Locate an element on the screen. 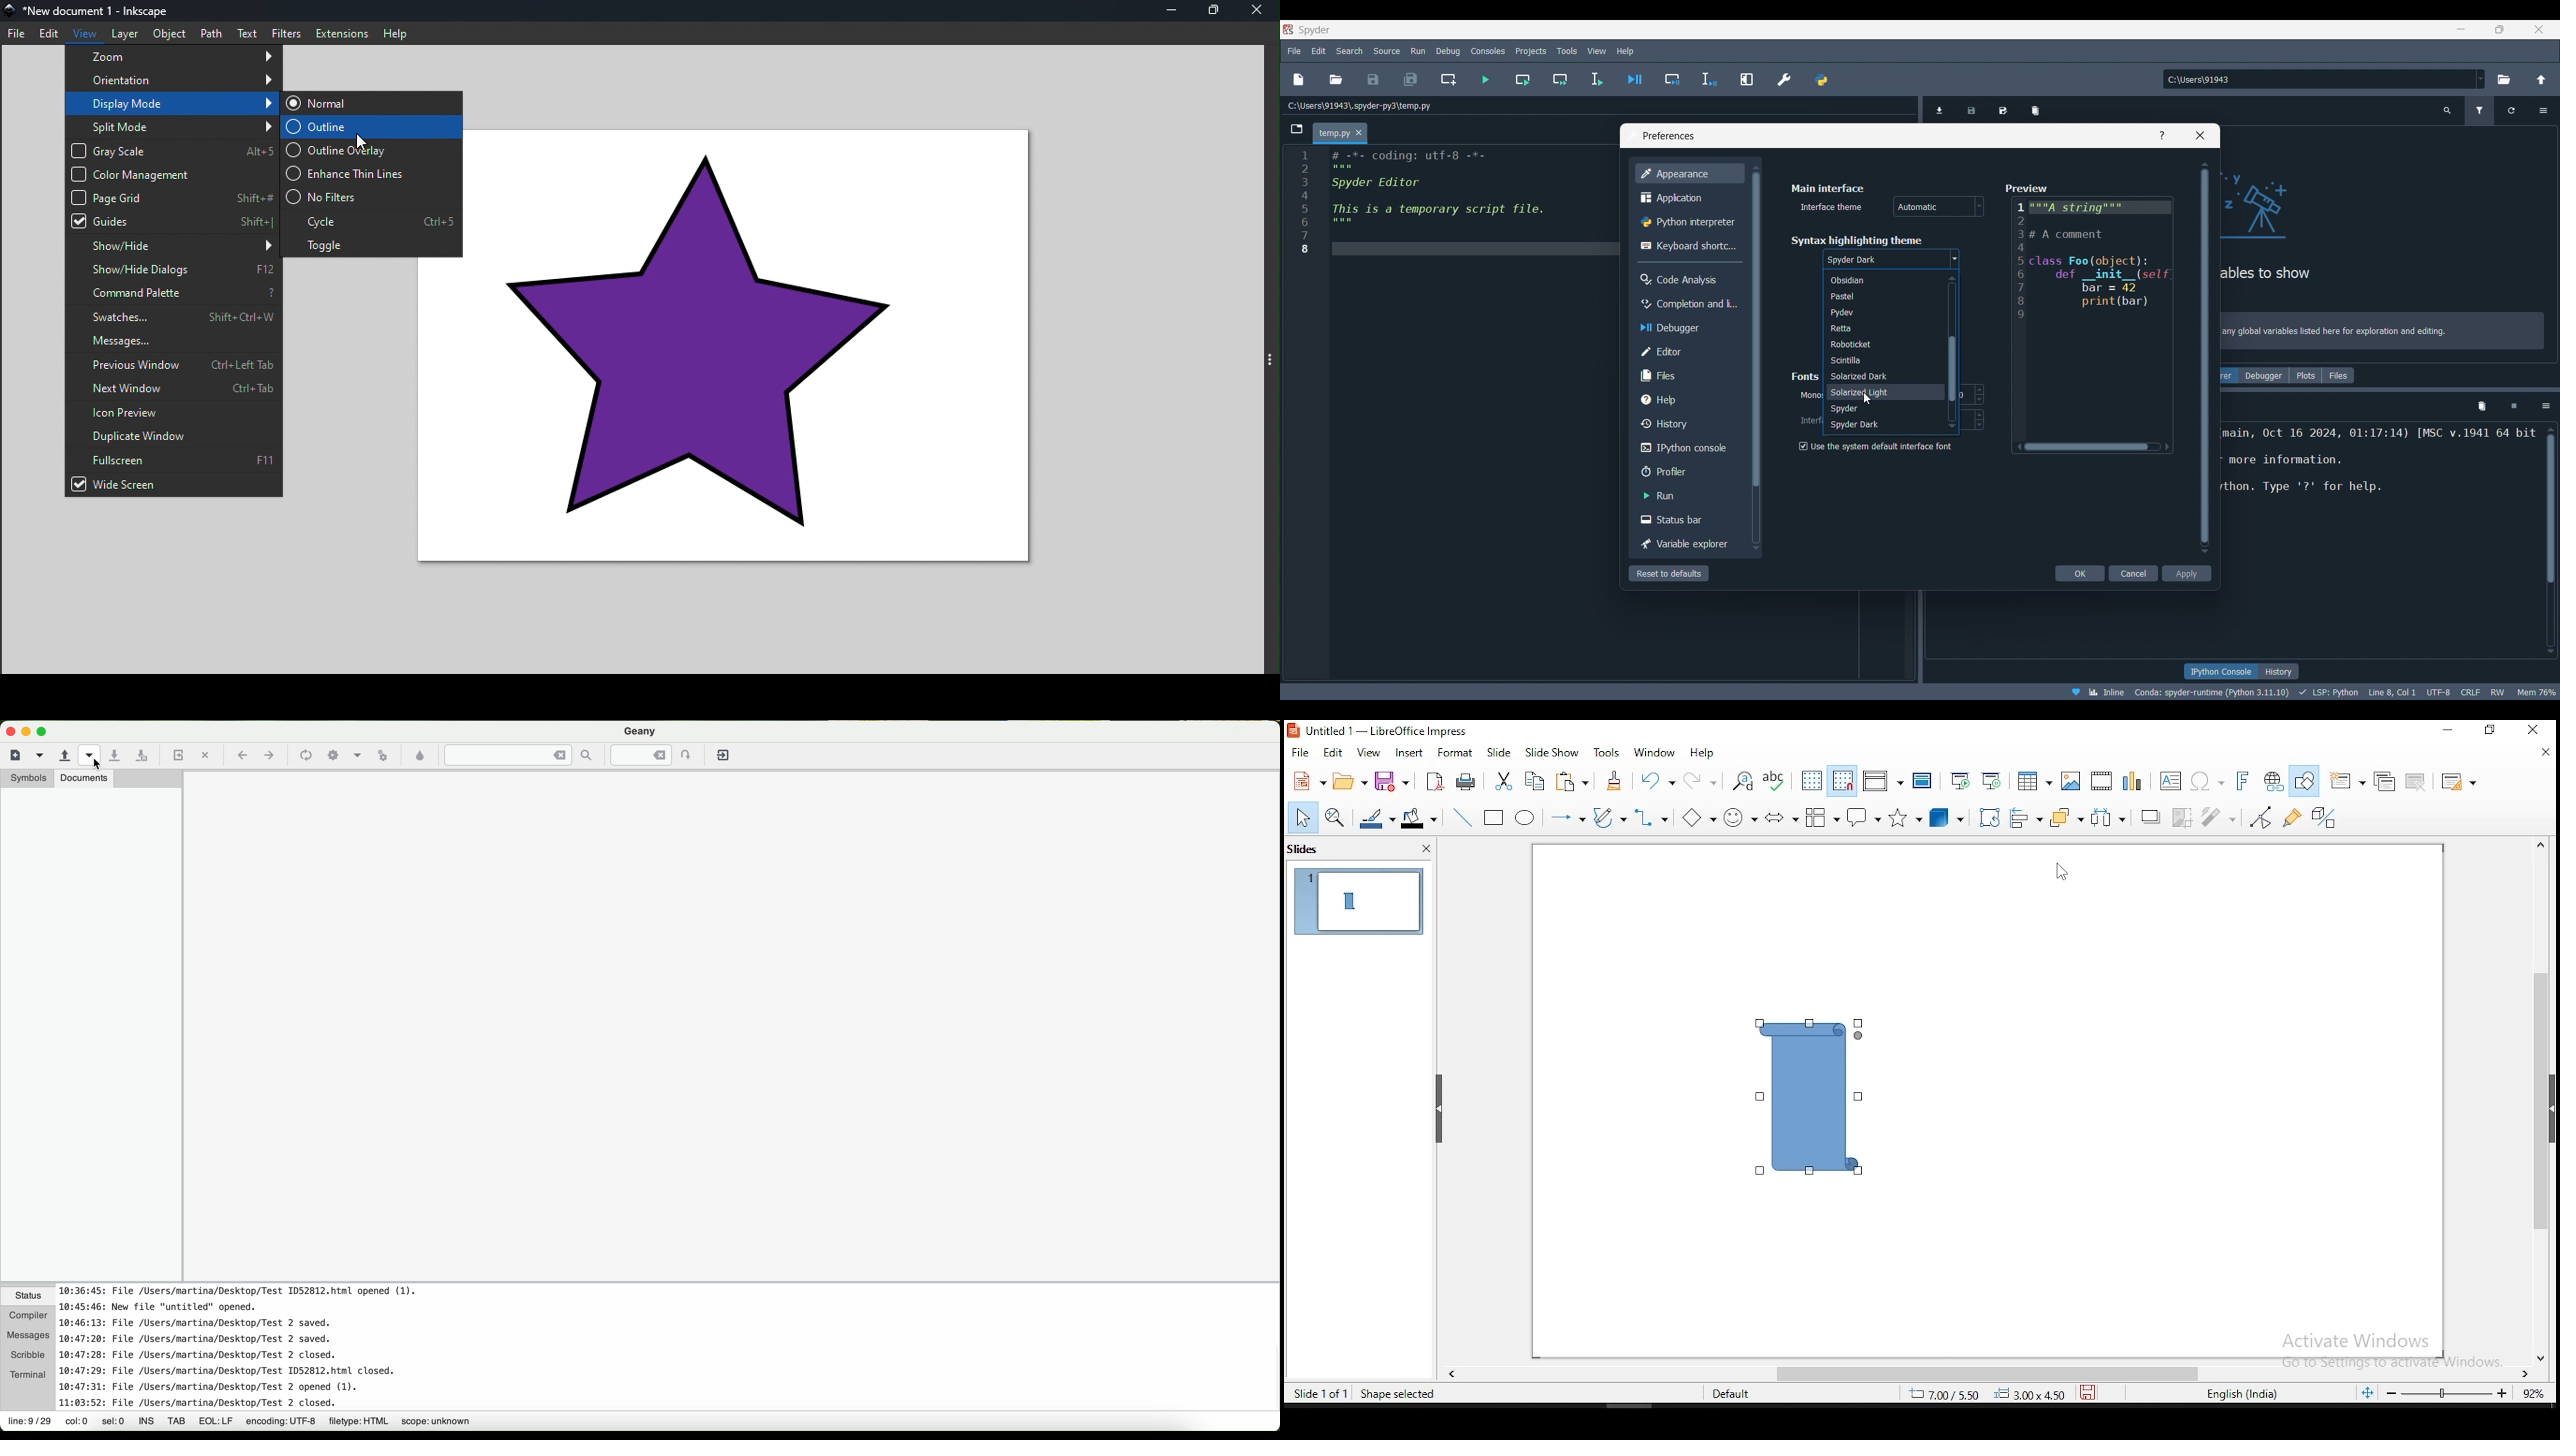  Debugger is located at coordinates (1688, 328).